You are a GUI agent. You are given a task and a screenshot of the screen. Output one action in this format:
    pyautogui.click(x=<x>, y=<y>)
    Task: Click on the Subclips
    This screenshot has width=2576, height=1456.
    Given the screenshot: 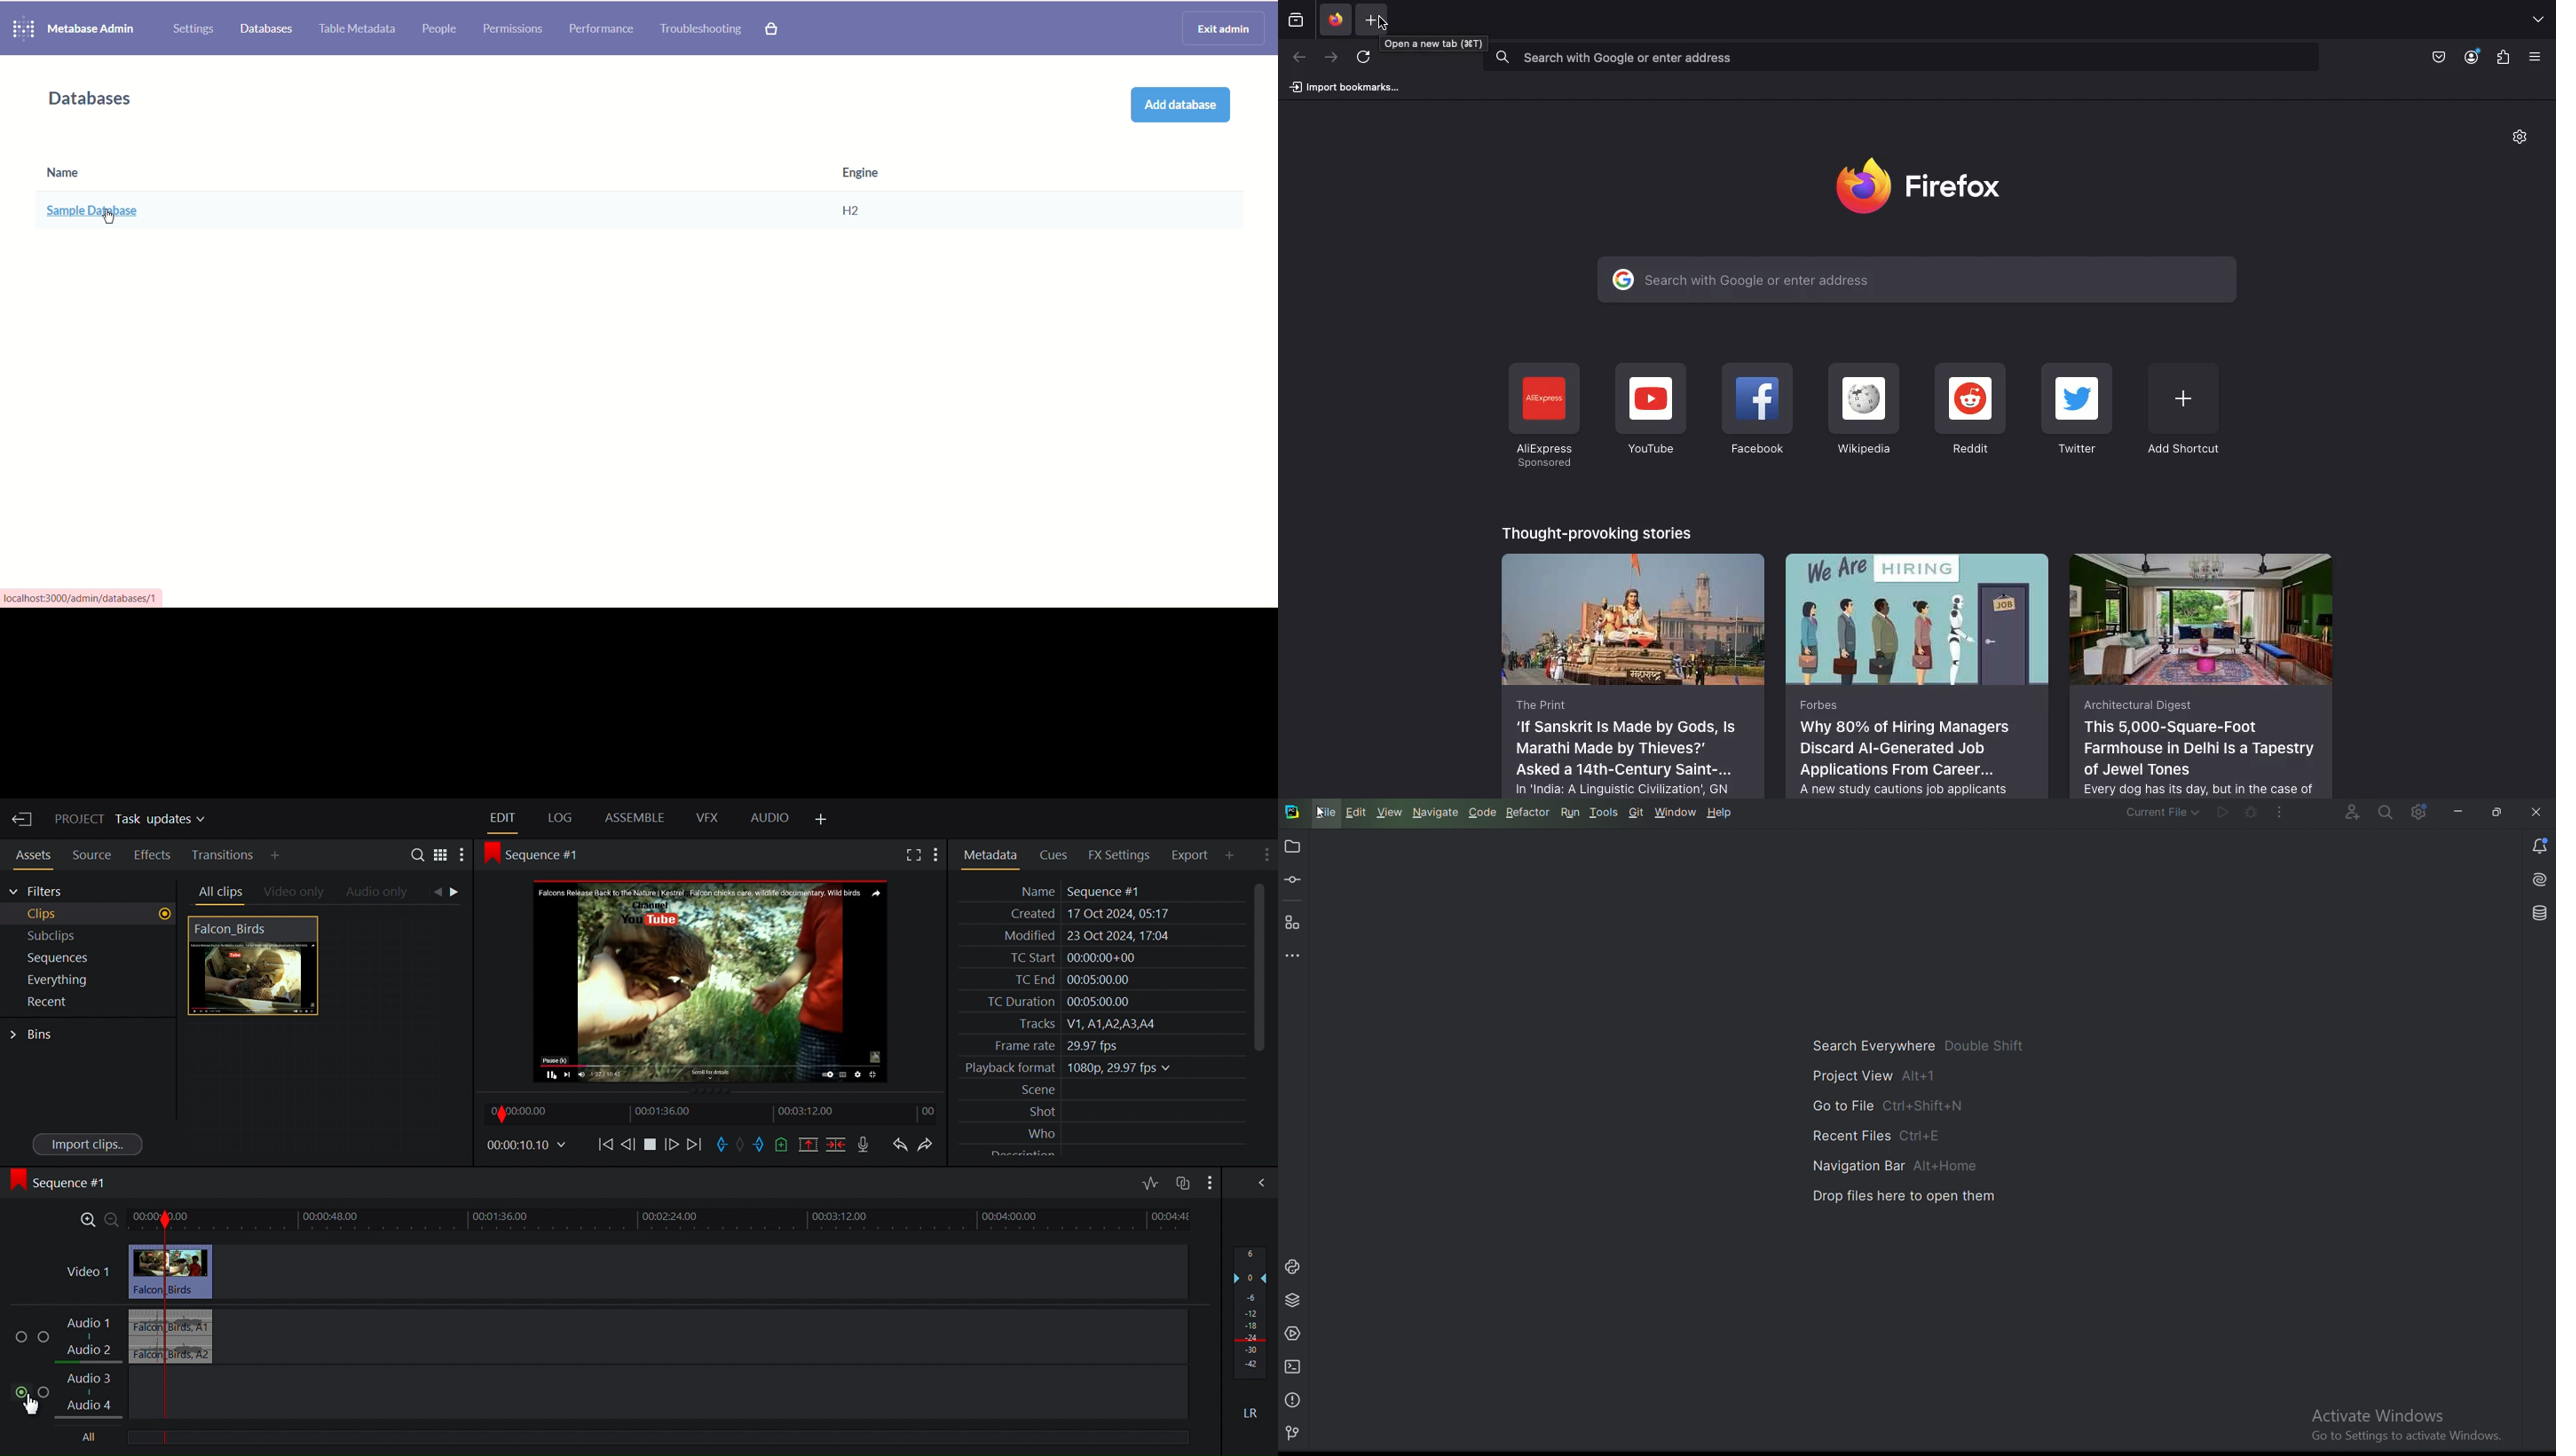 What is the action you would take?
    pyautogui.click(x=89, y=936)
    